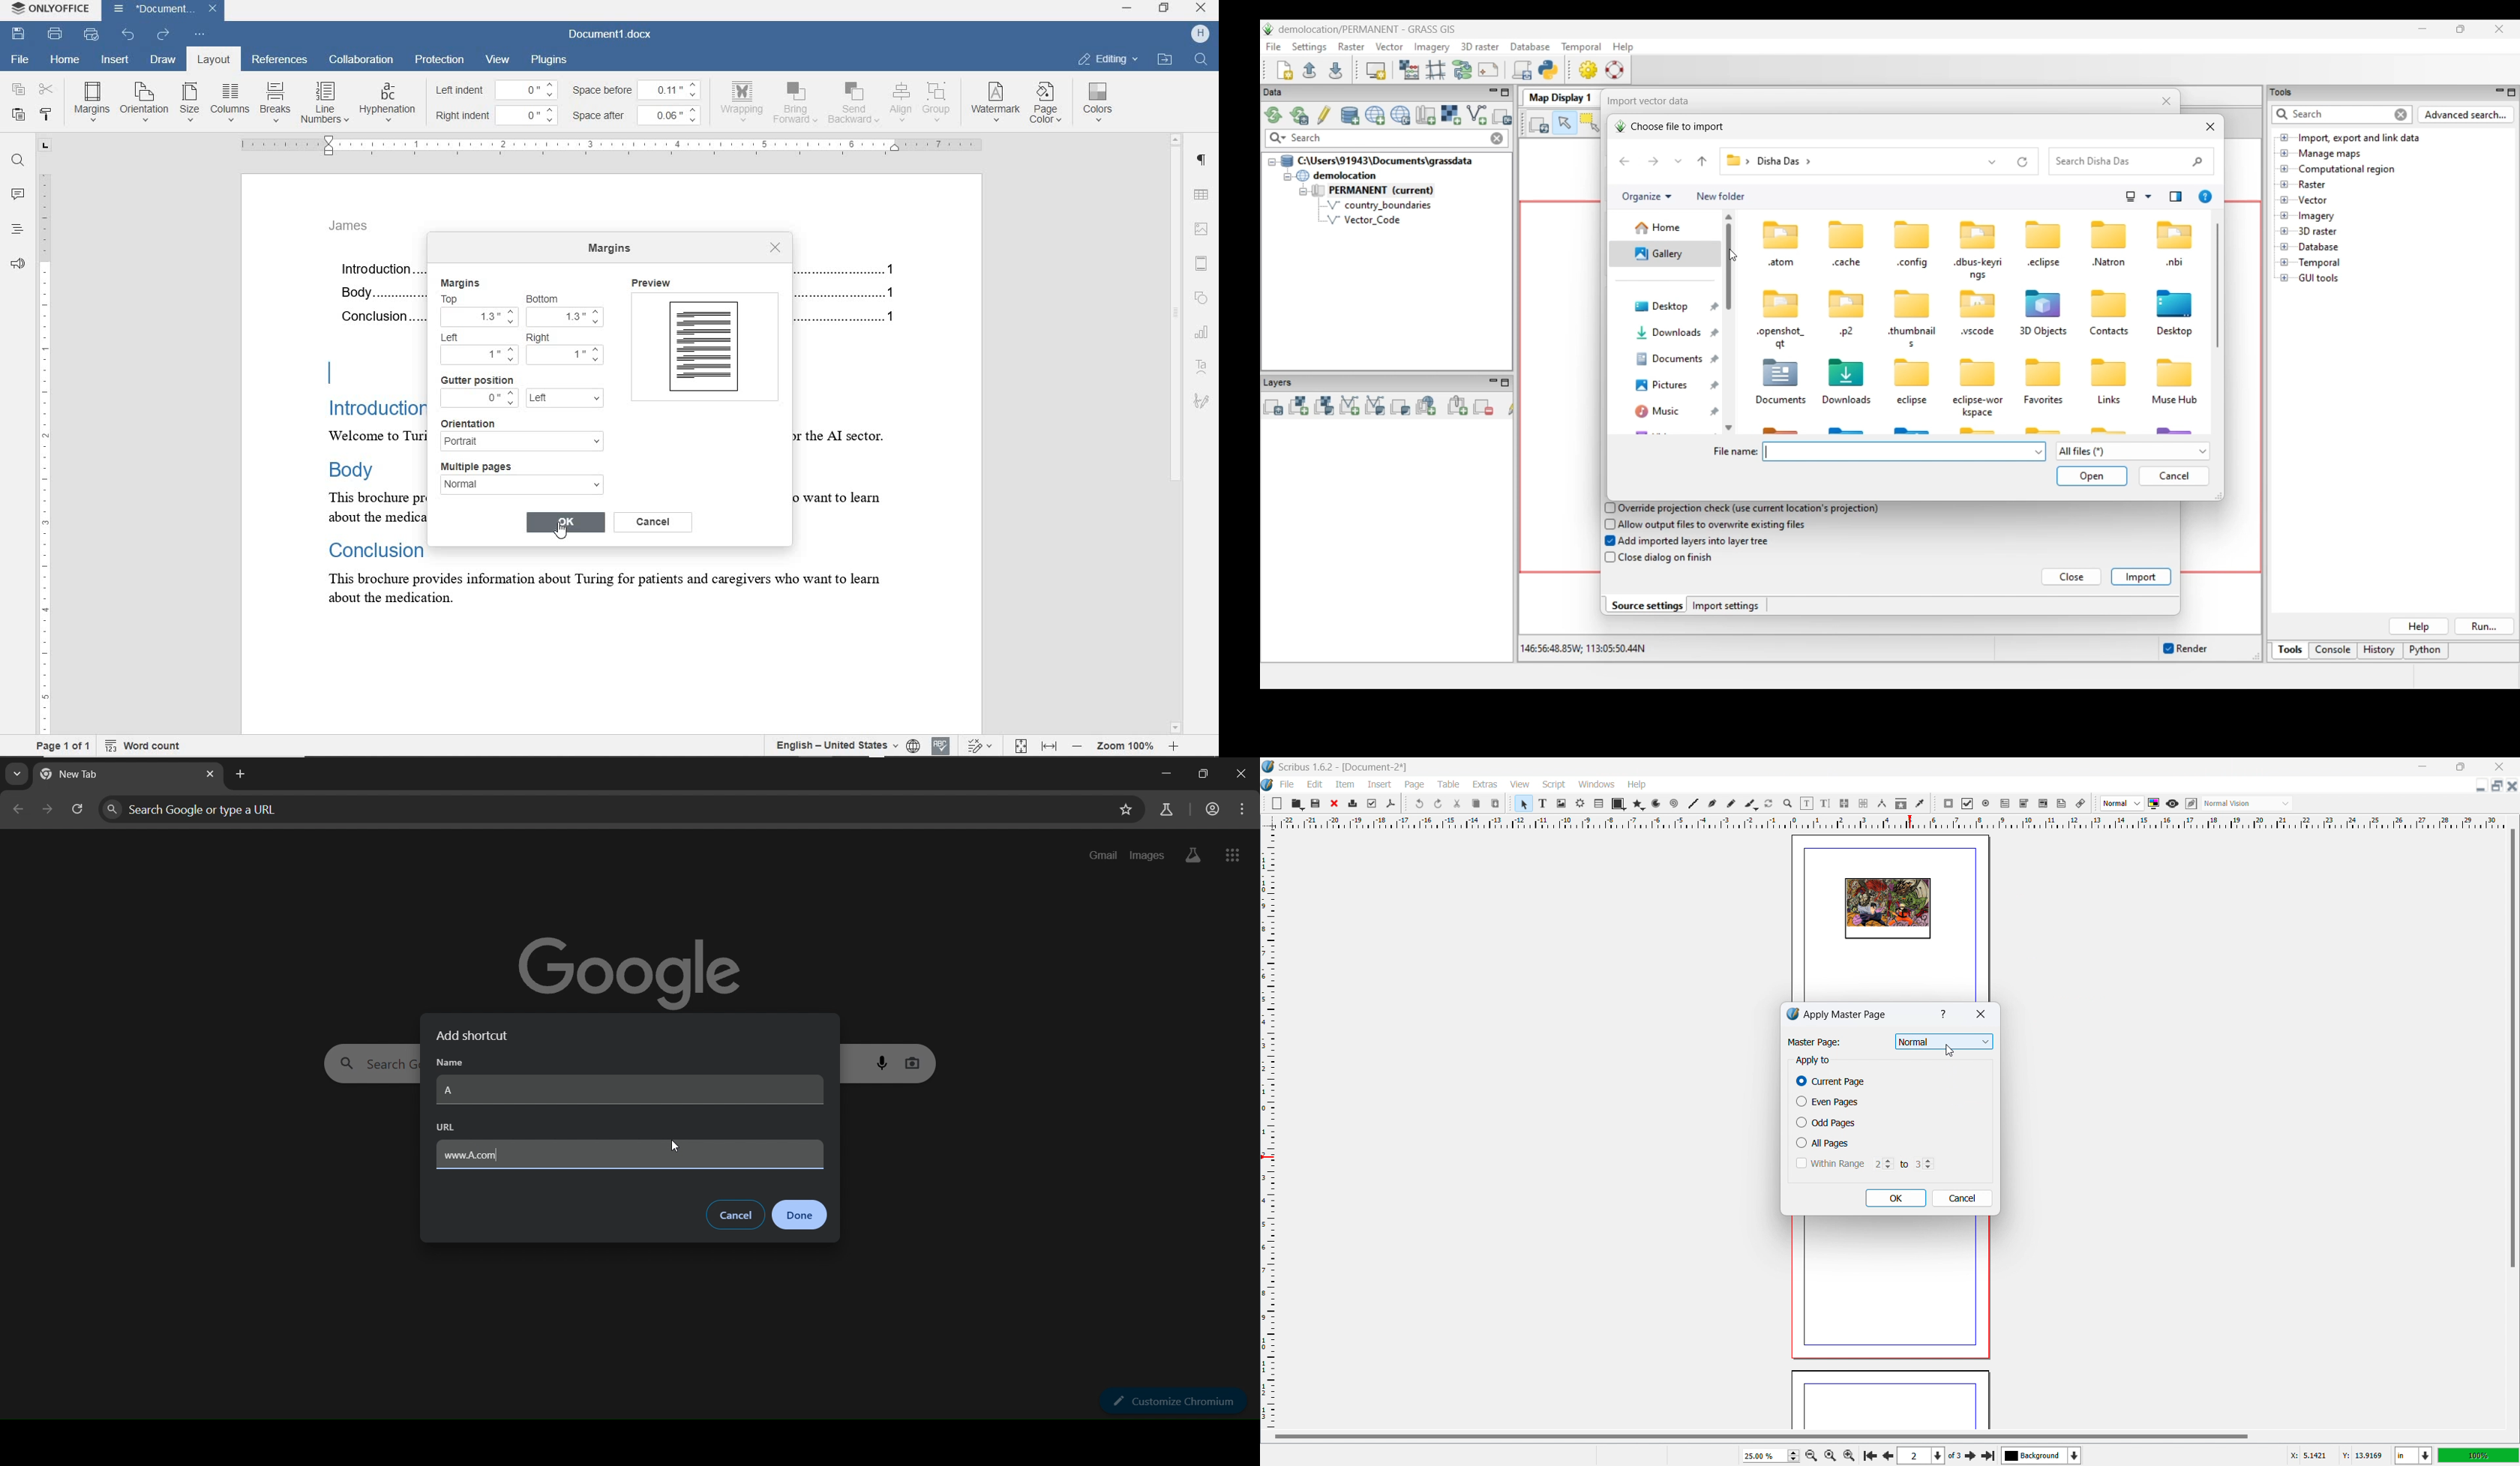 Image resolution: width=2520 pixels, height=1484 pixels. Describe the element at coordinates (655, 522) in the screenshot. I see `cancel` at that location.